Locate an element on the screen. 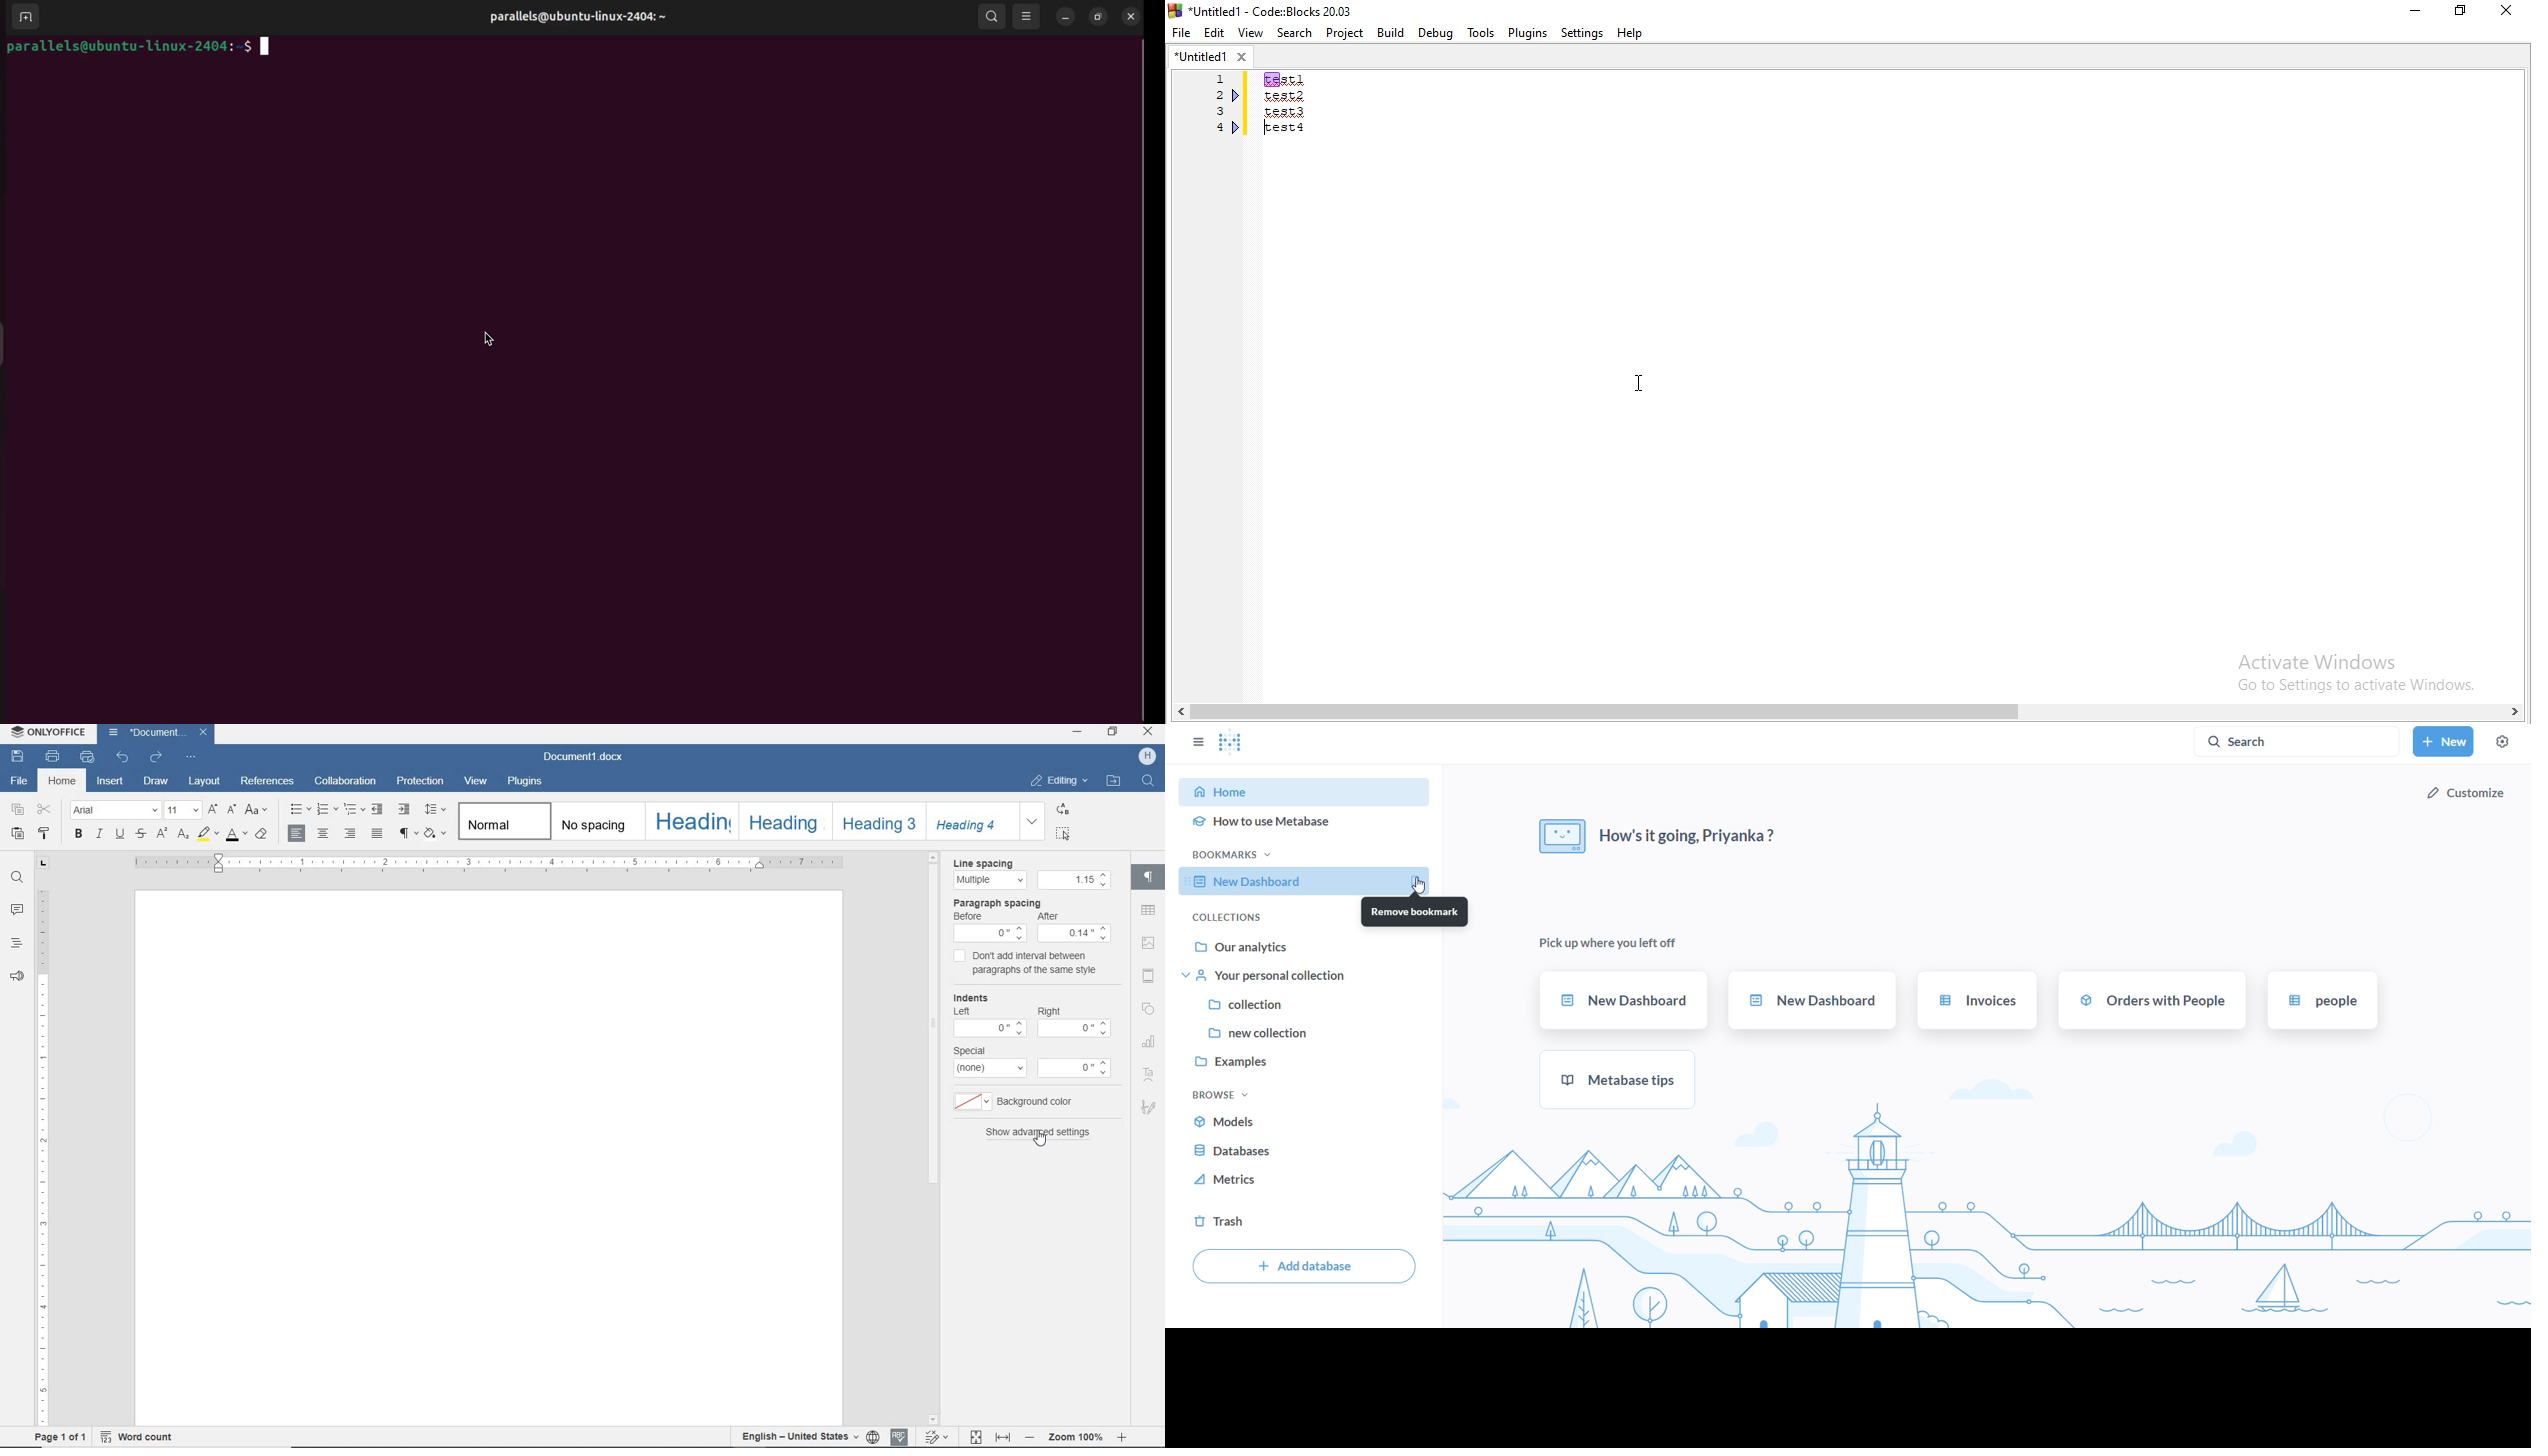 The width and height of the screenshot is (2548, 1456). underline is located at coordinates (120, 836).